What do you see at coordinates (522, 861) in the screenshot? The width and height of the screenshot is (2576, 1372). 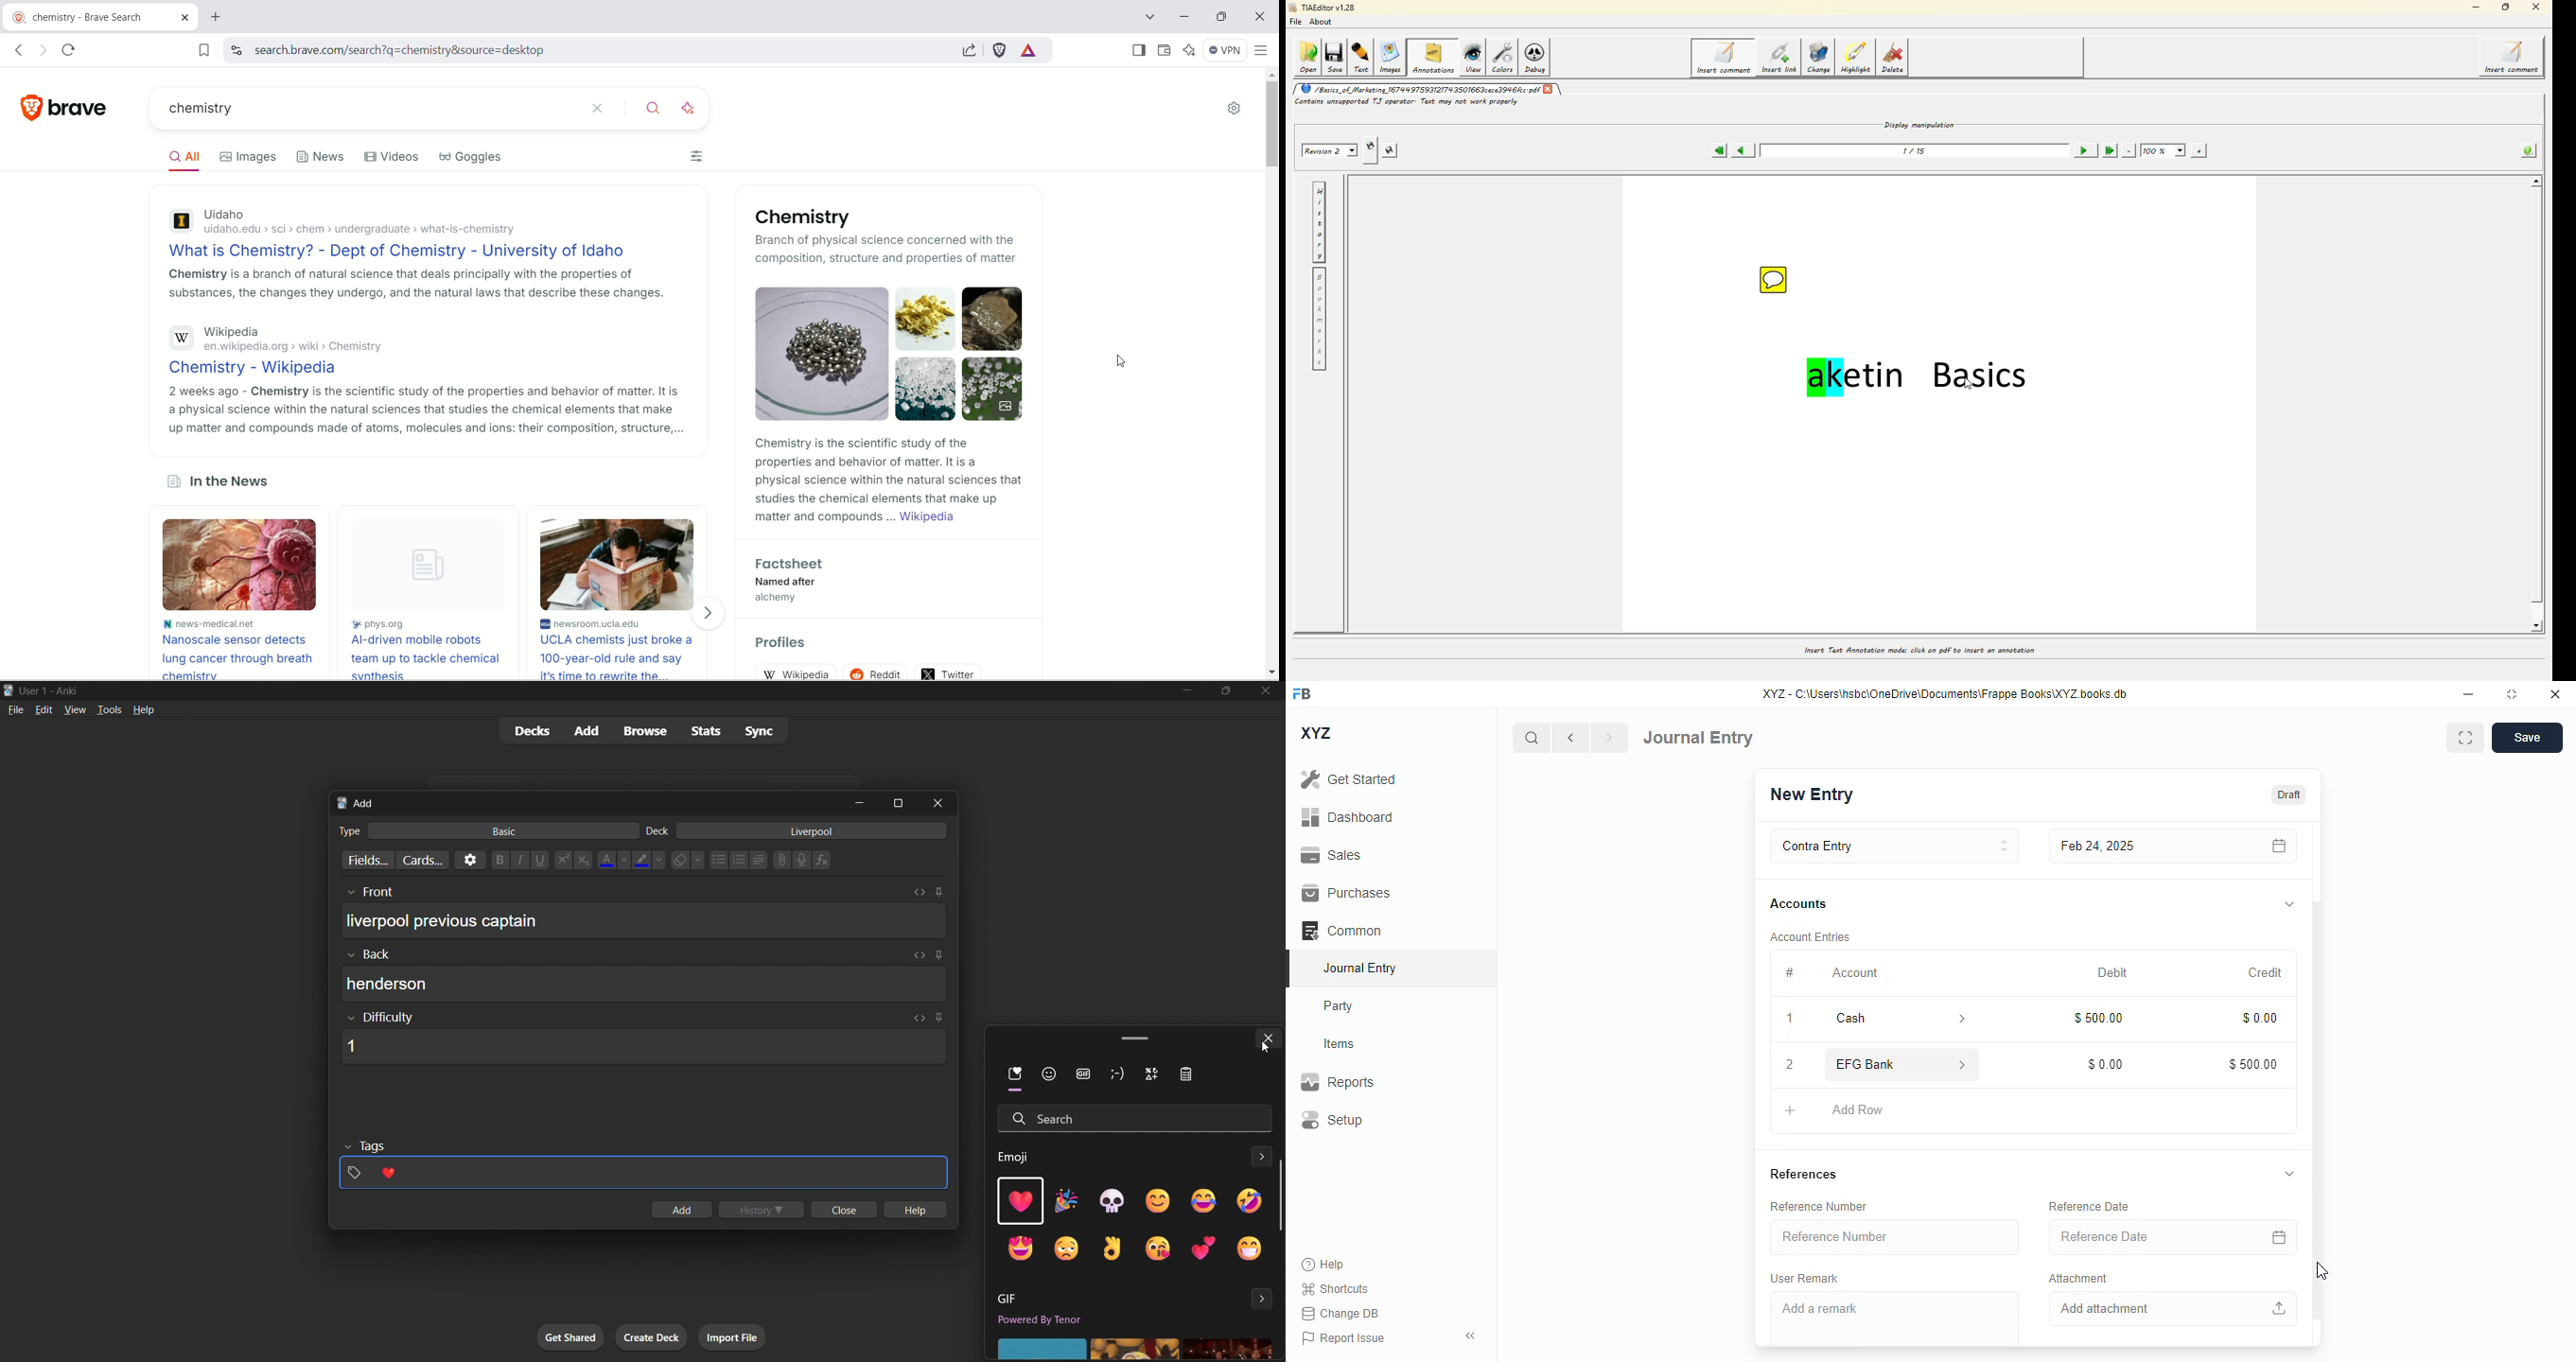 I see `italic` at bounding box center [522, 861].